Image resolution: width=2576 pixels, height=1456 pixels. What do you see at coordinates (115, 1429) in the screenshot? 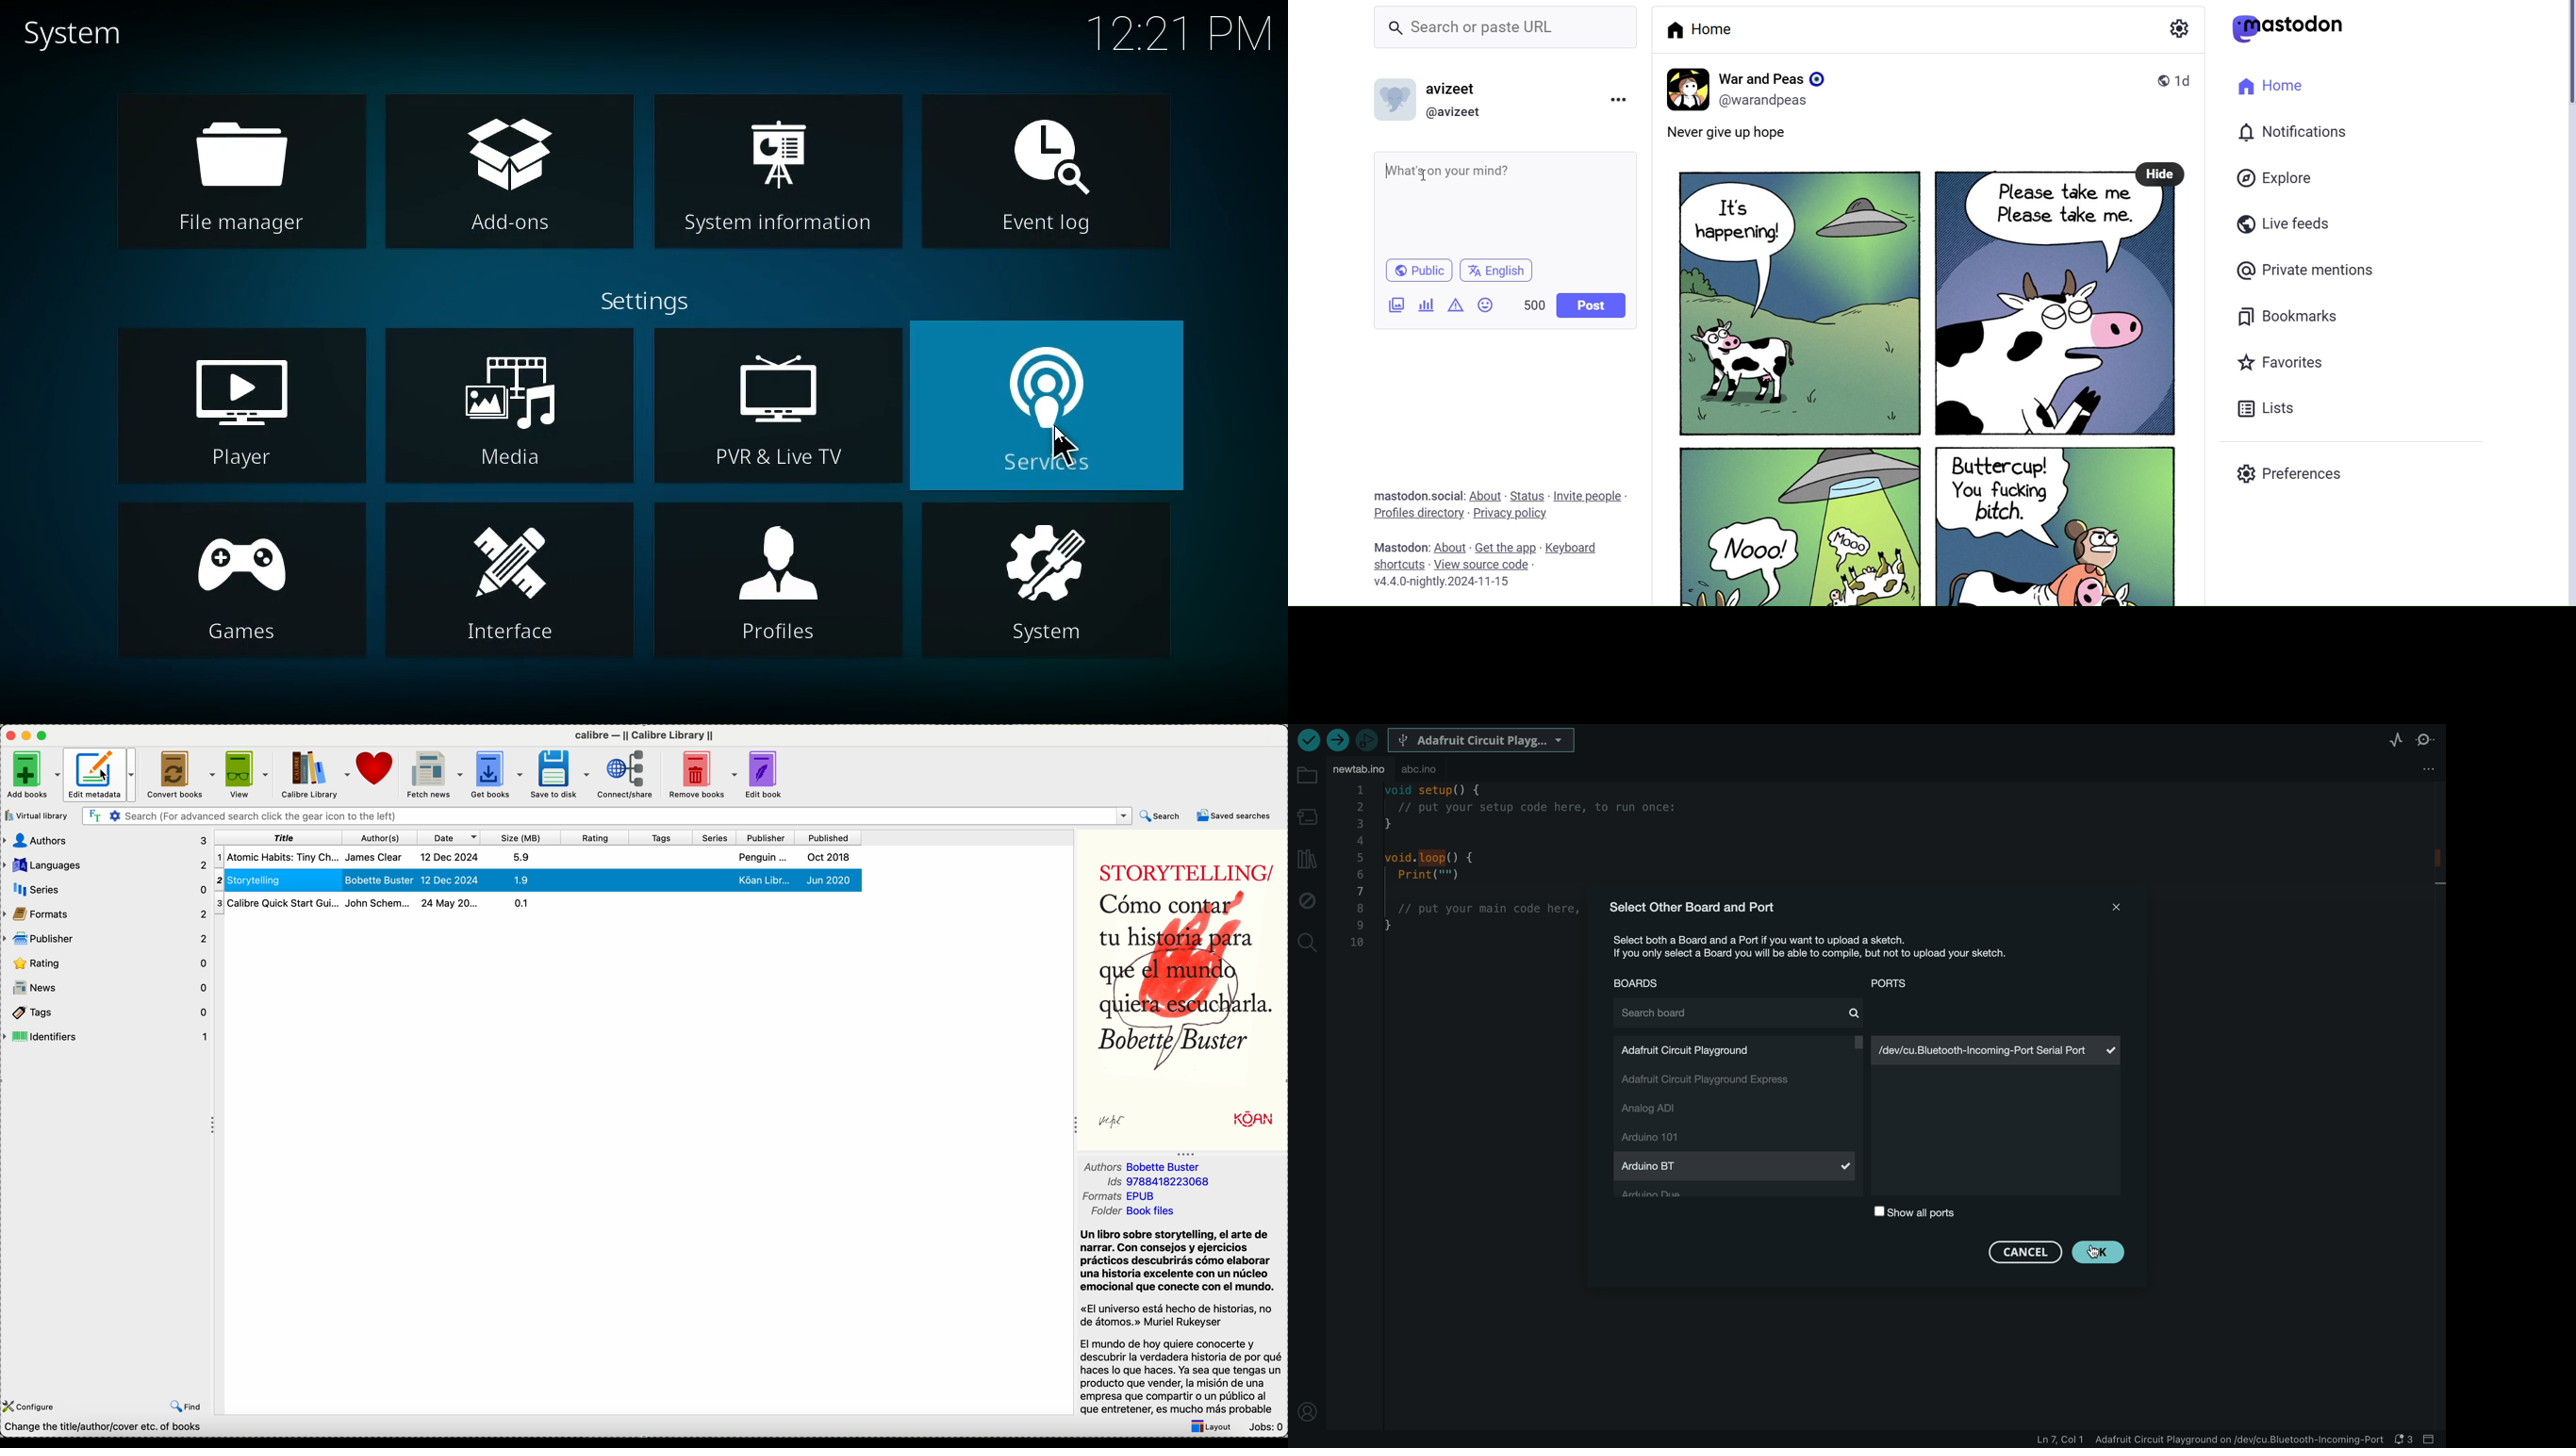
I see `data` at bounding box center [115, 1429].